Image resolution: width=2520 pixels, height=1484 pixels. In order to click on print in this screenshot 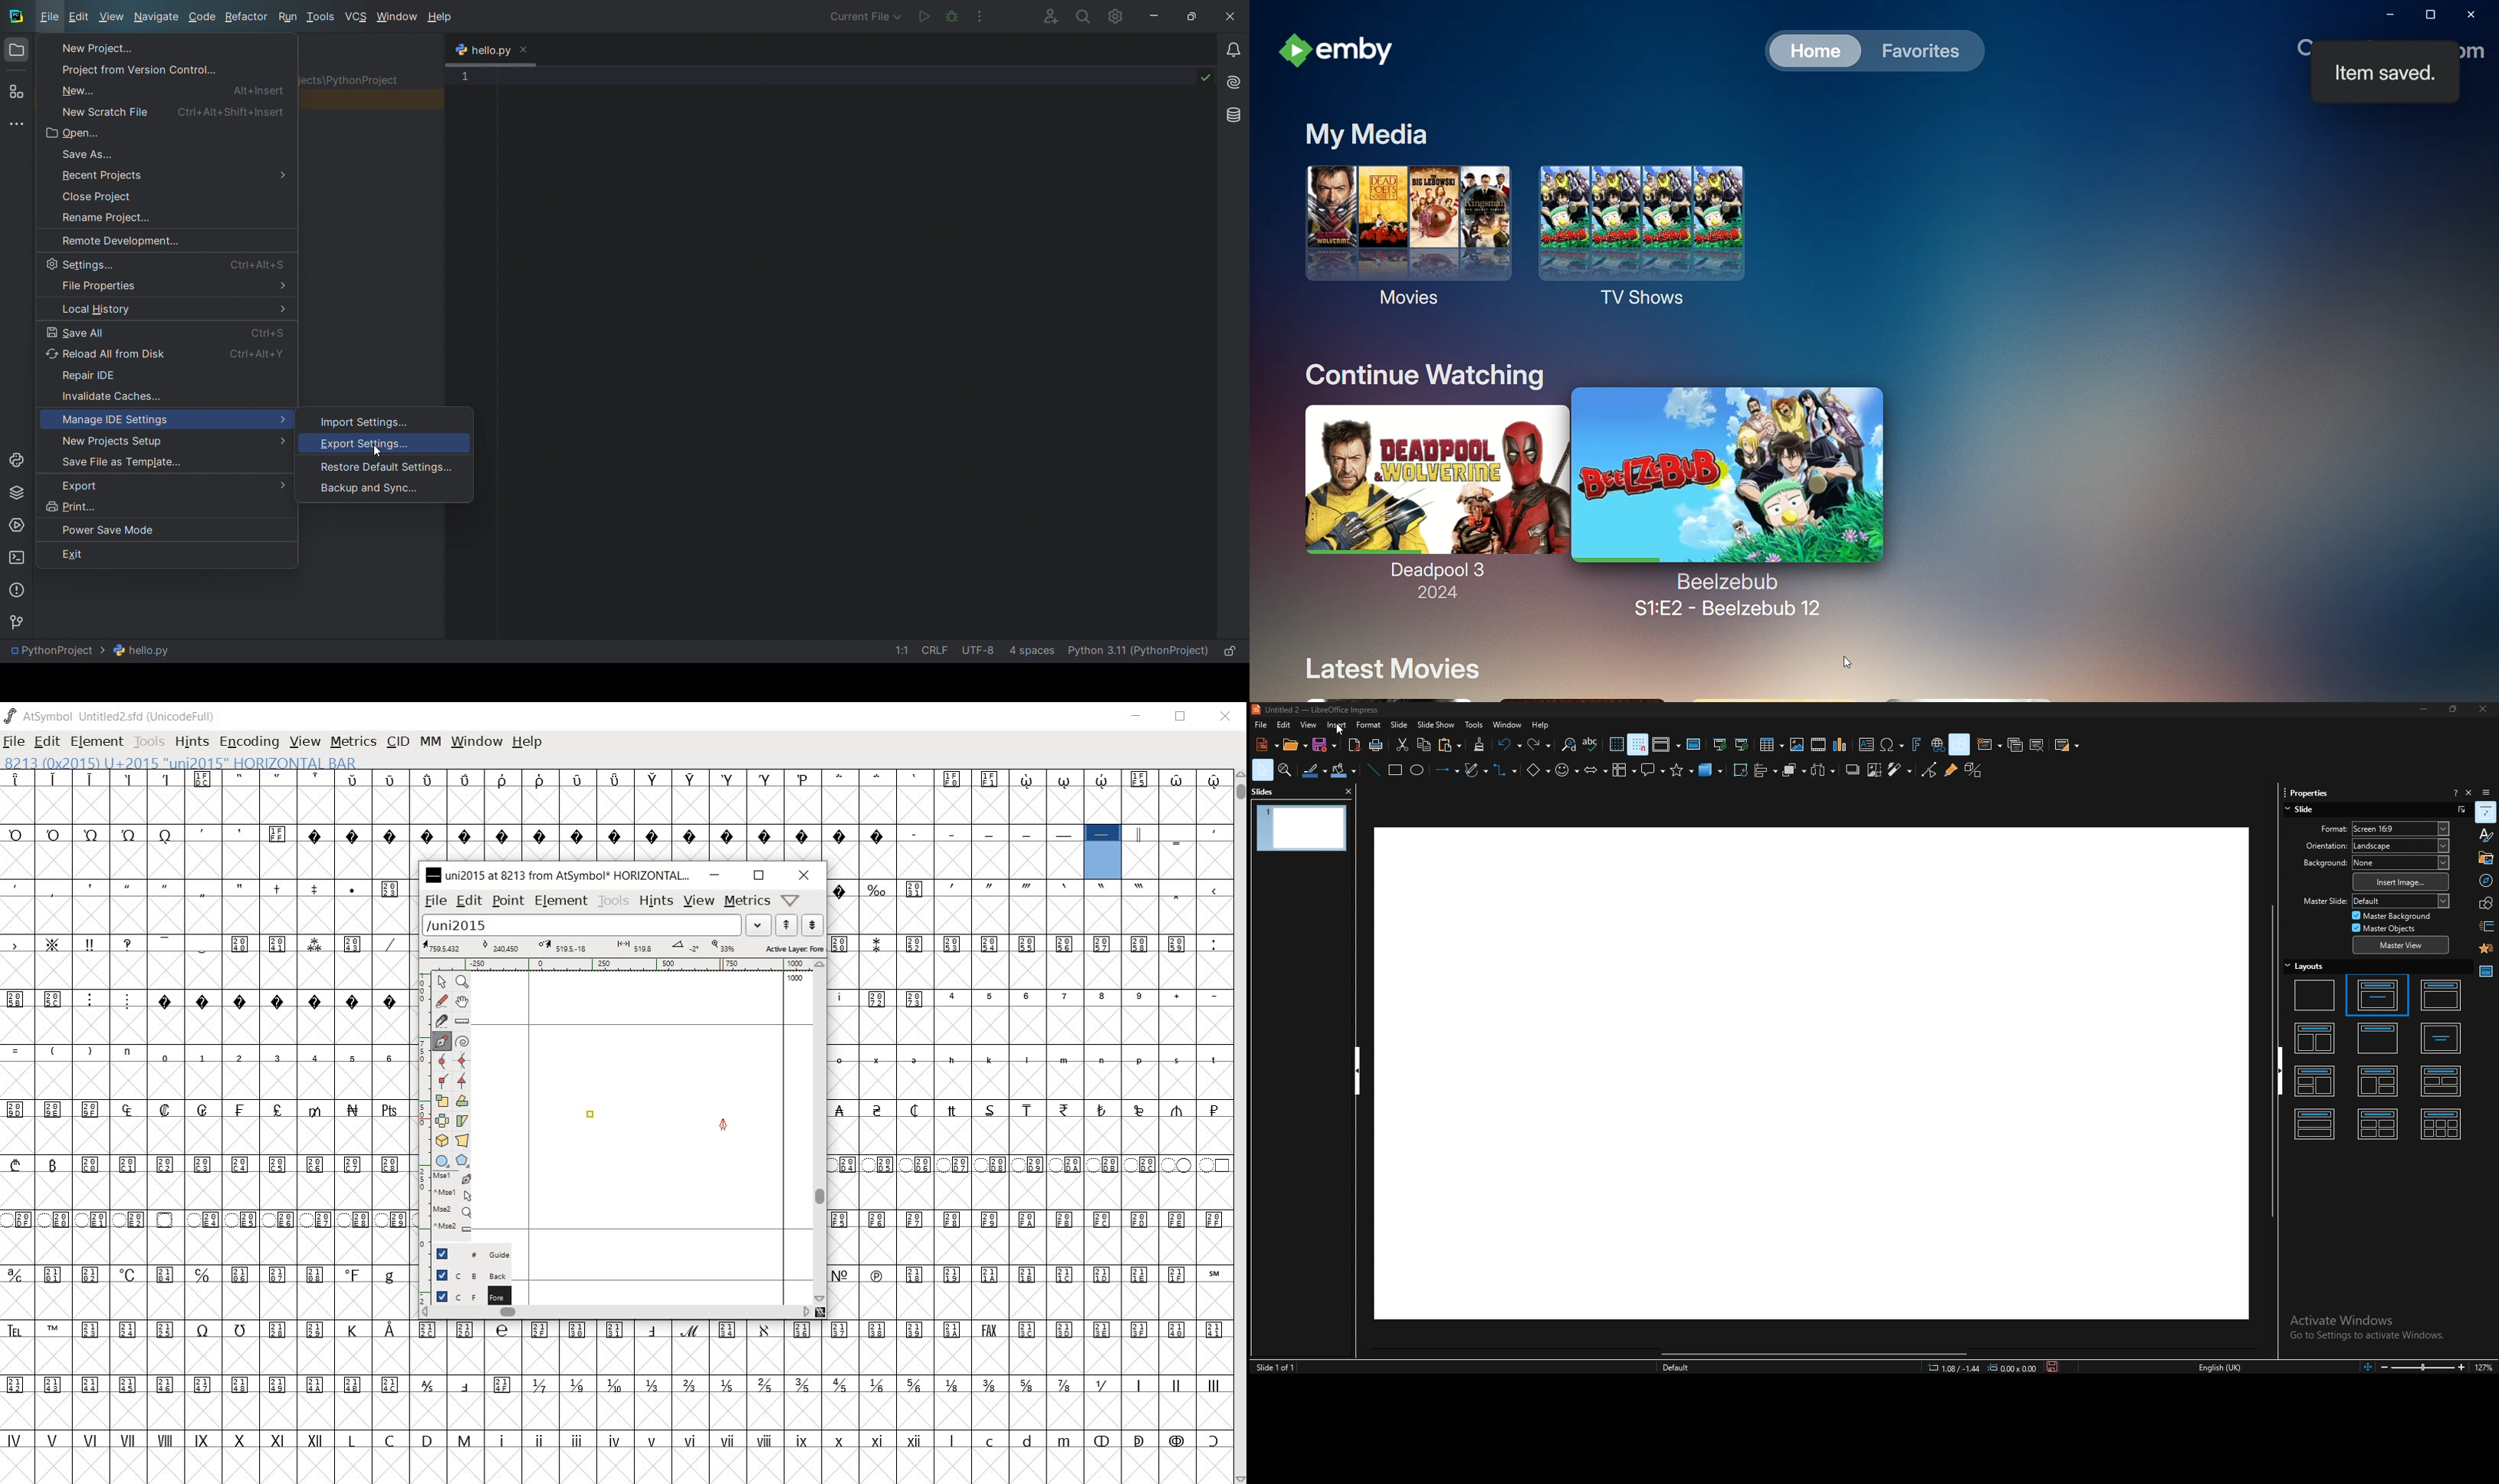, I will do `click(163, 506)`.